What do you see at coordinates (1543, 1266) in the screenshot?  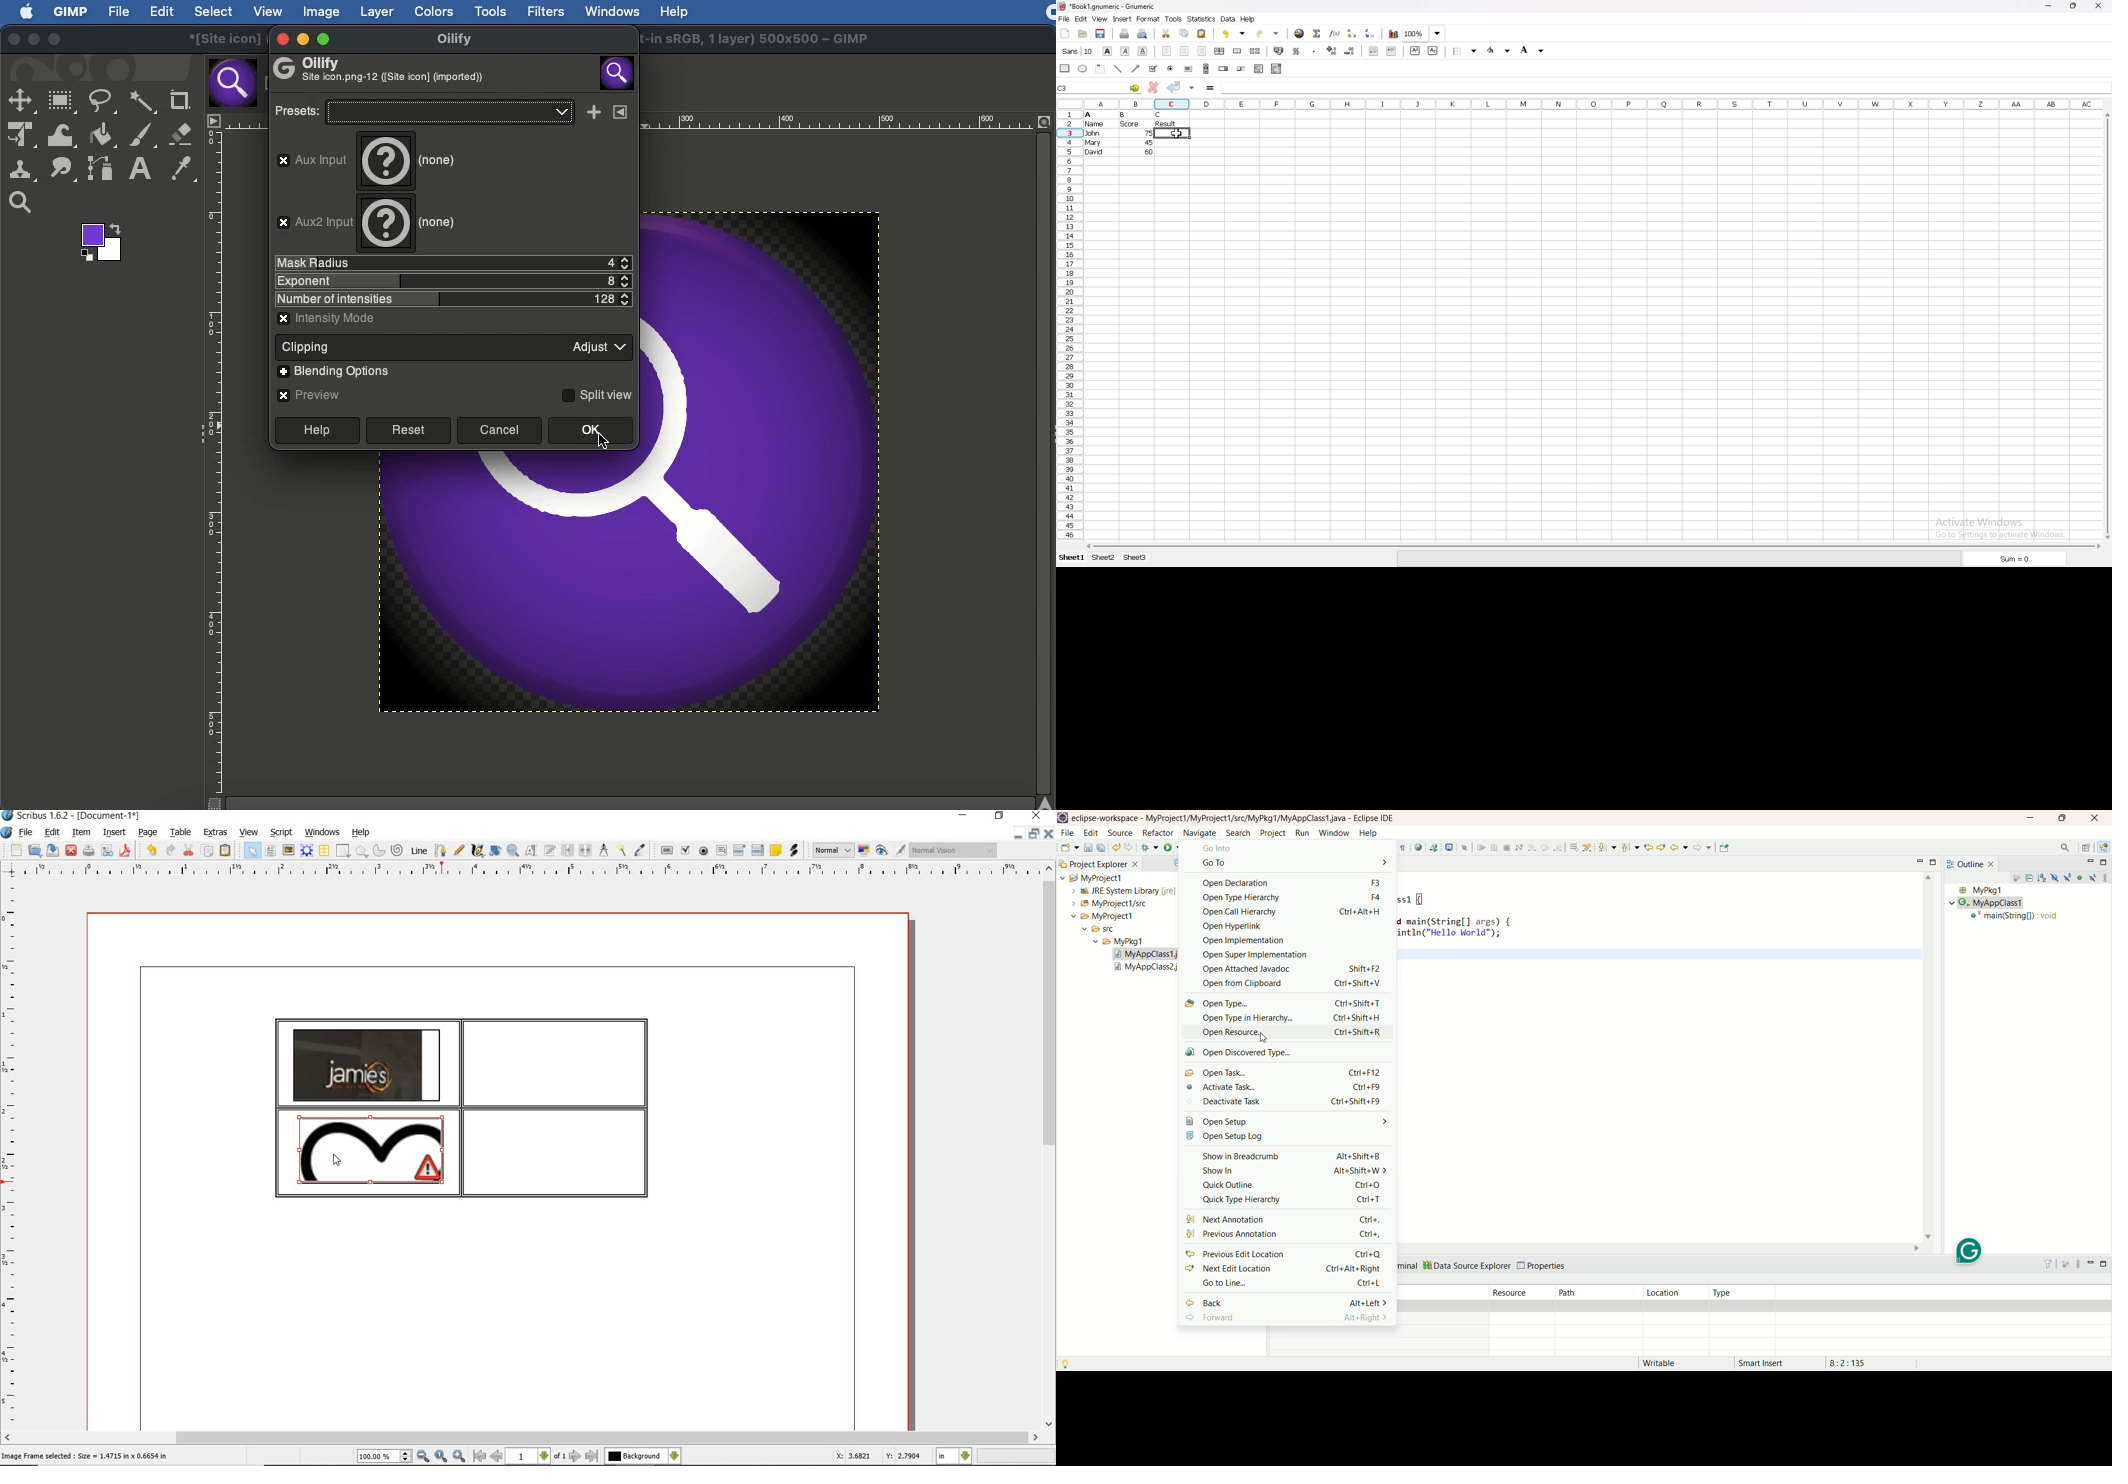 I see `properties` at bounding box center [1543, 1266].